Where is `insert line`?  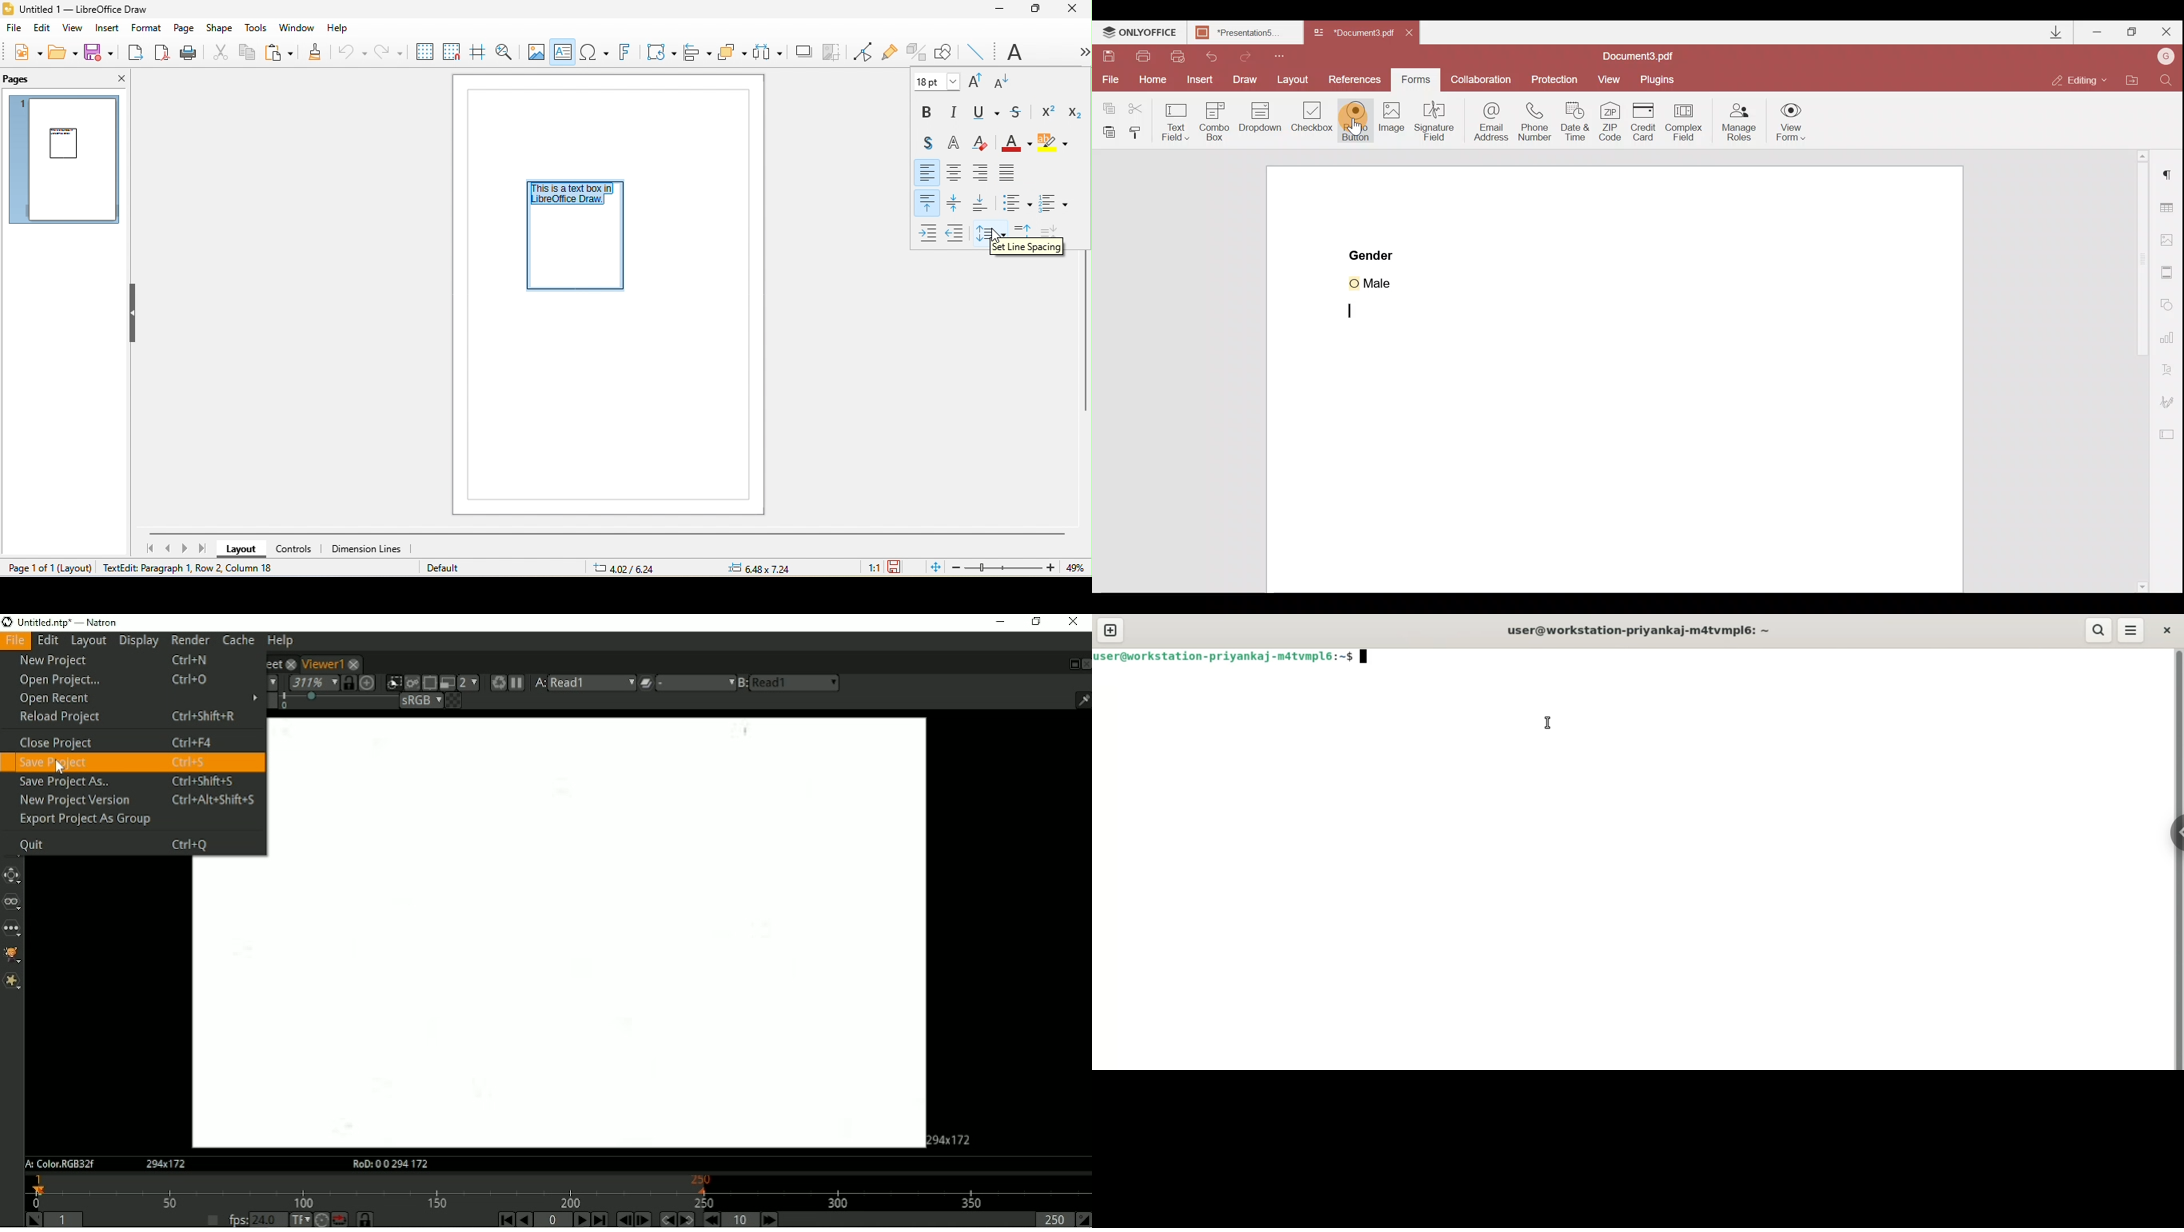
insert line is located at coordinates (980, 53).